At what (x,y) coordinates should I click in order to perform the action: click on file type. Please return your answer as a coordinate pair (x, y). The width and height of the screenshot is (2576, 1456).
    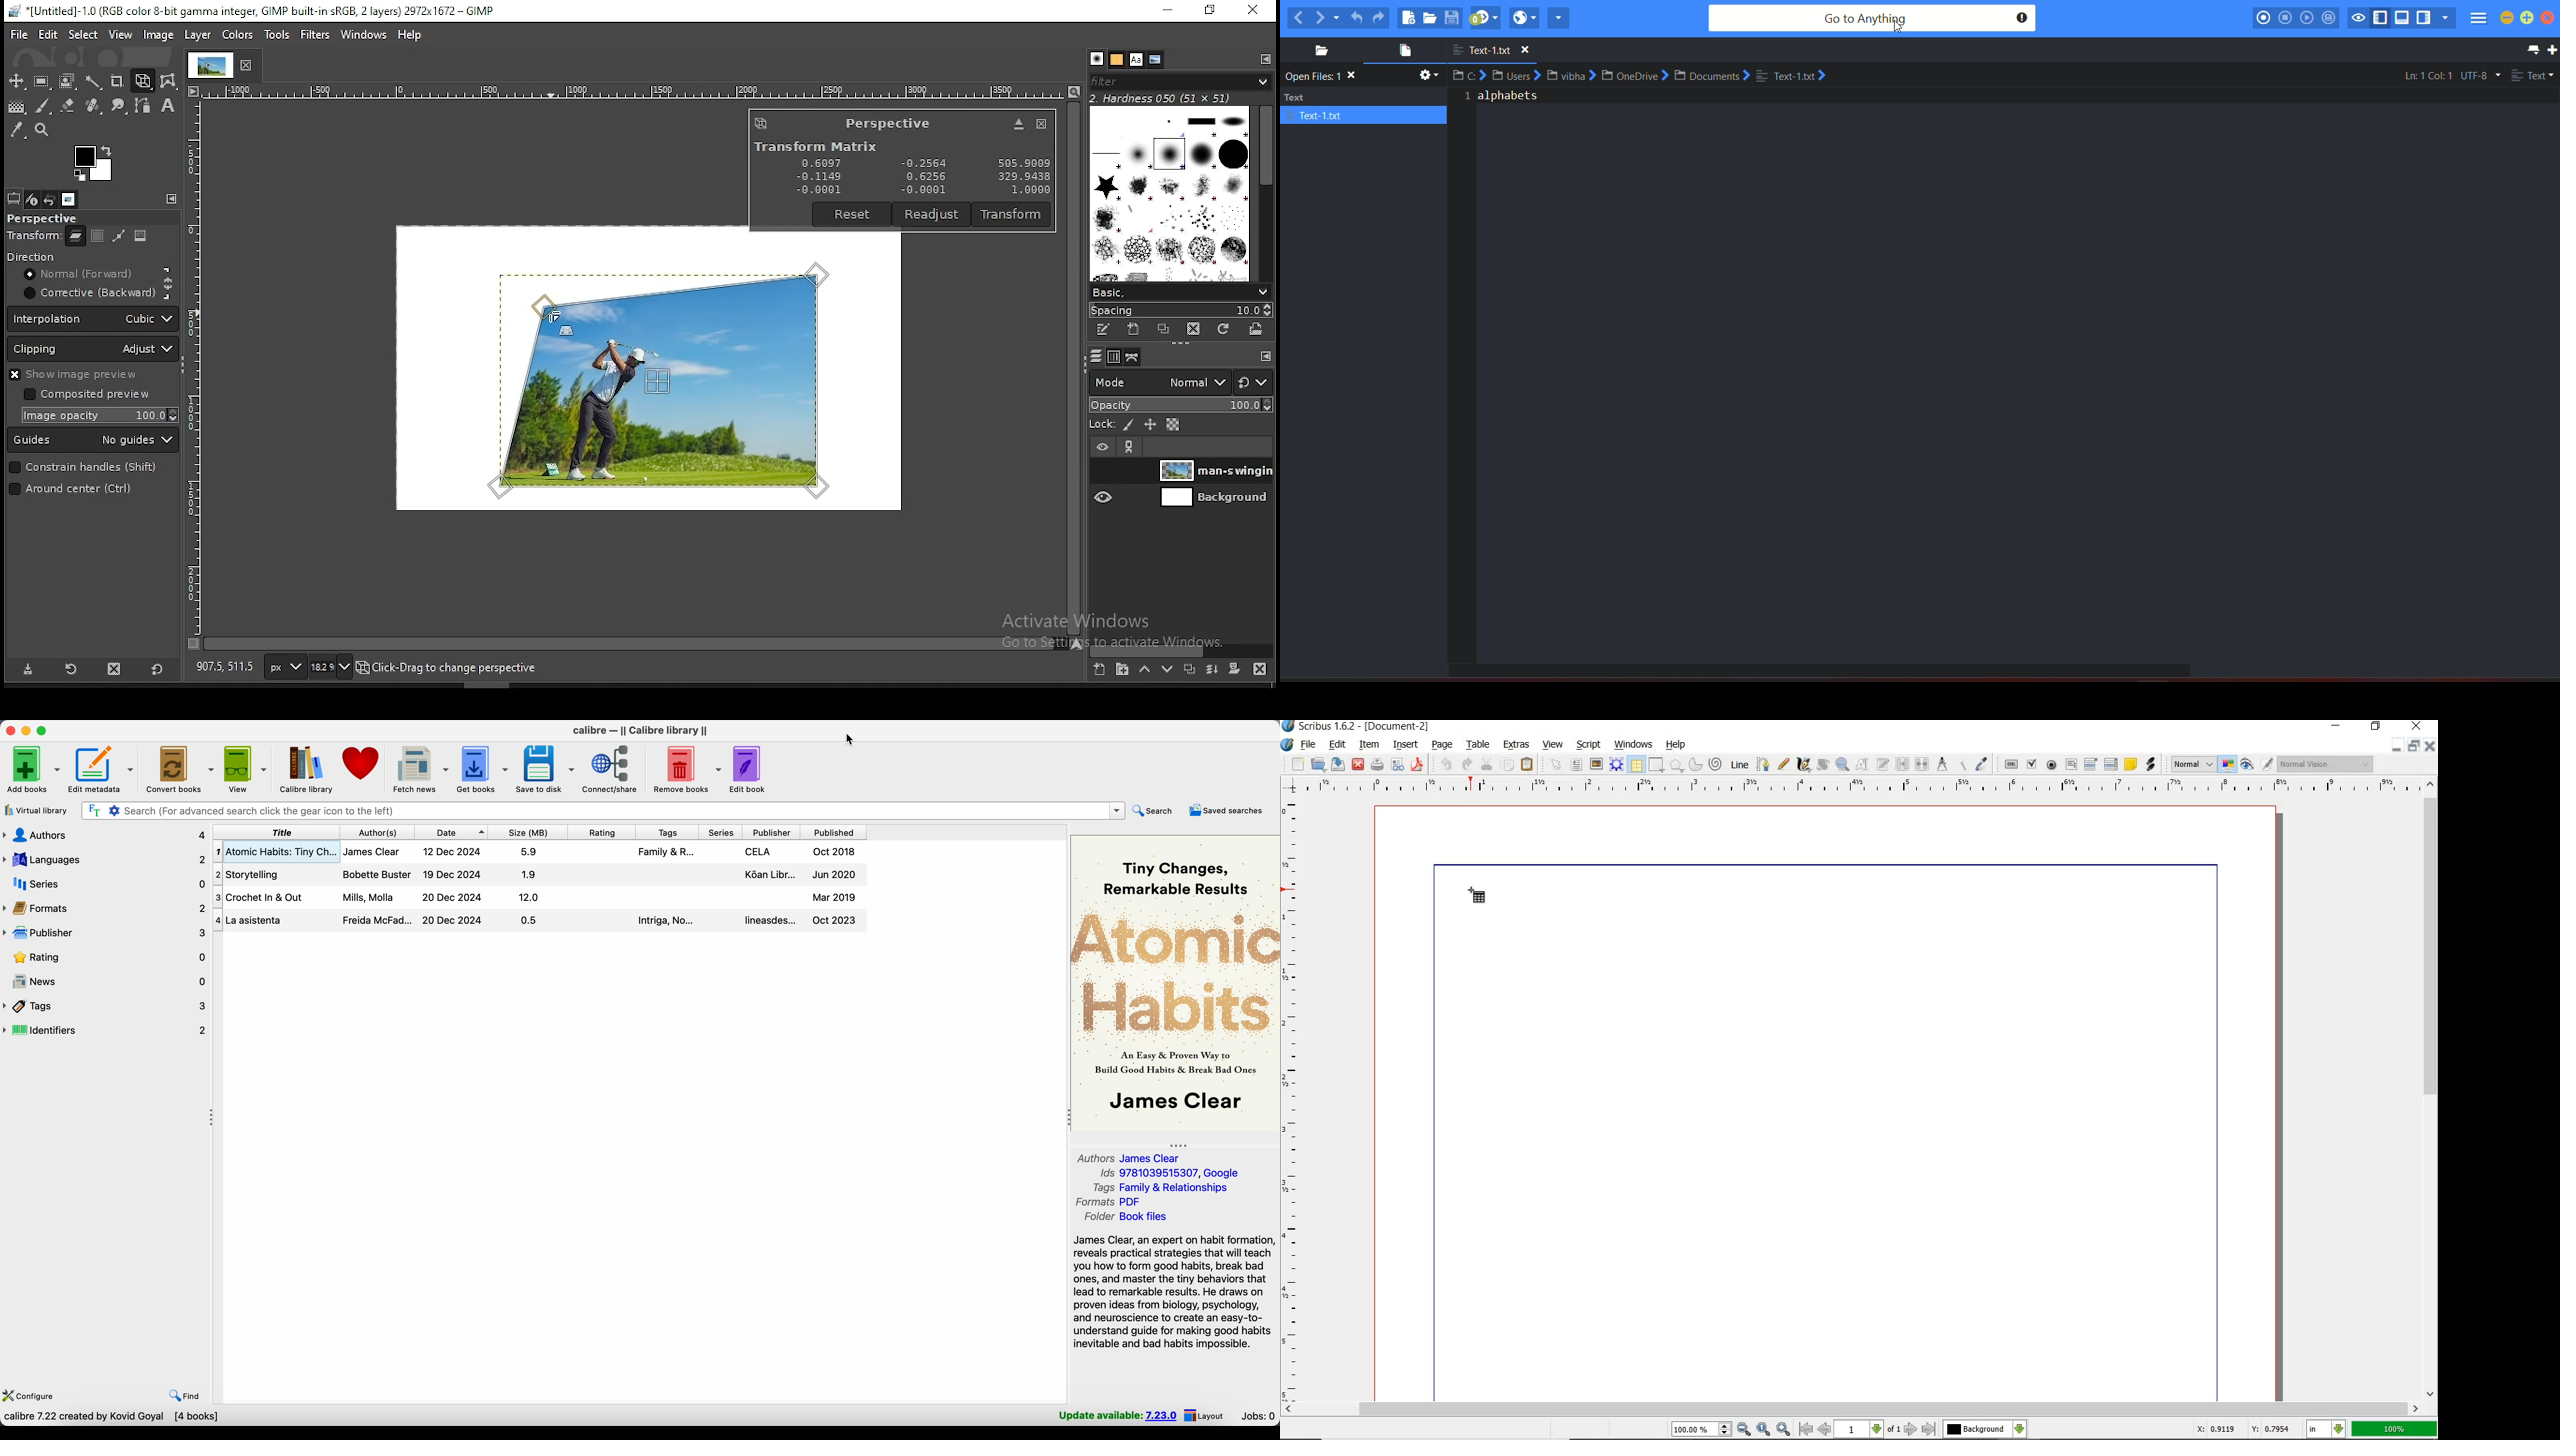
    Looking at the image, I should click on (2533, 77).